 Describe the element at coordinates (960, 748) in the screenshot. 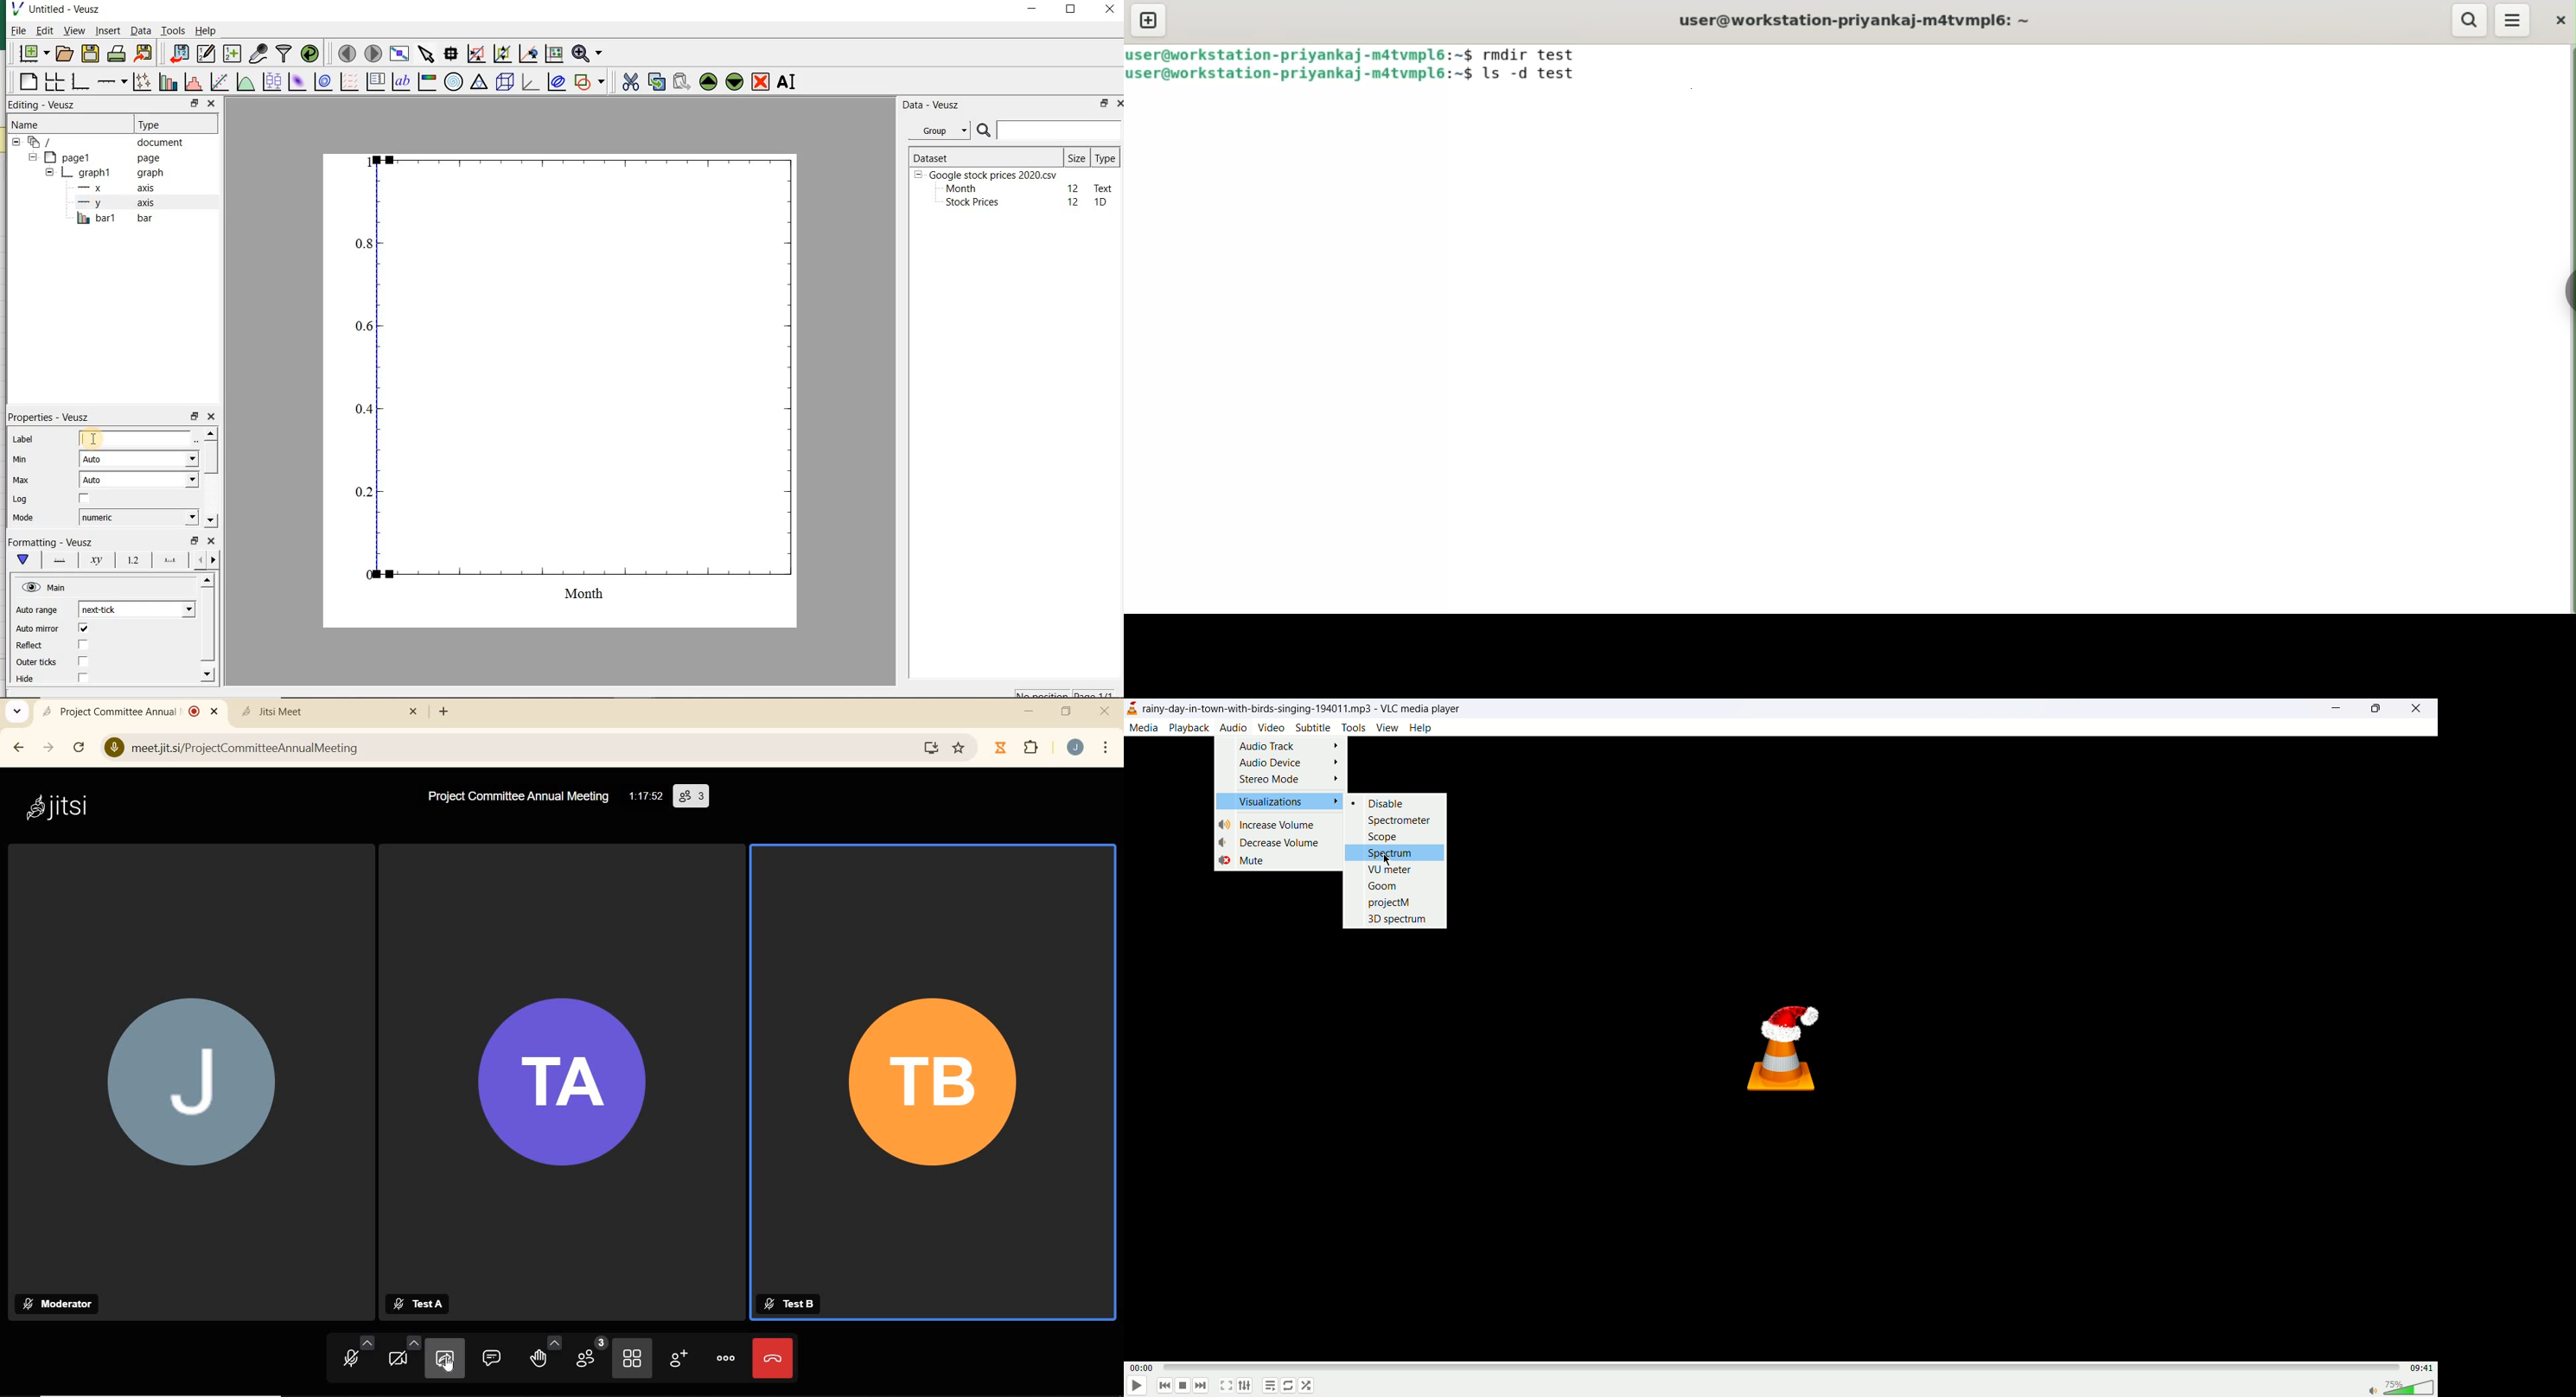

I see `bookmark` at that location.